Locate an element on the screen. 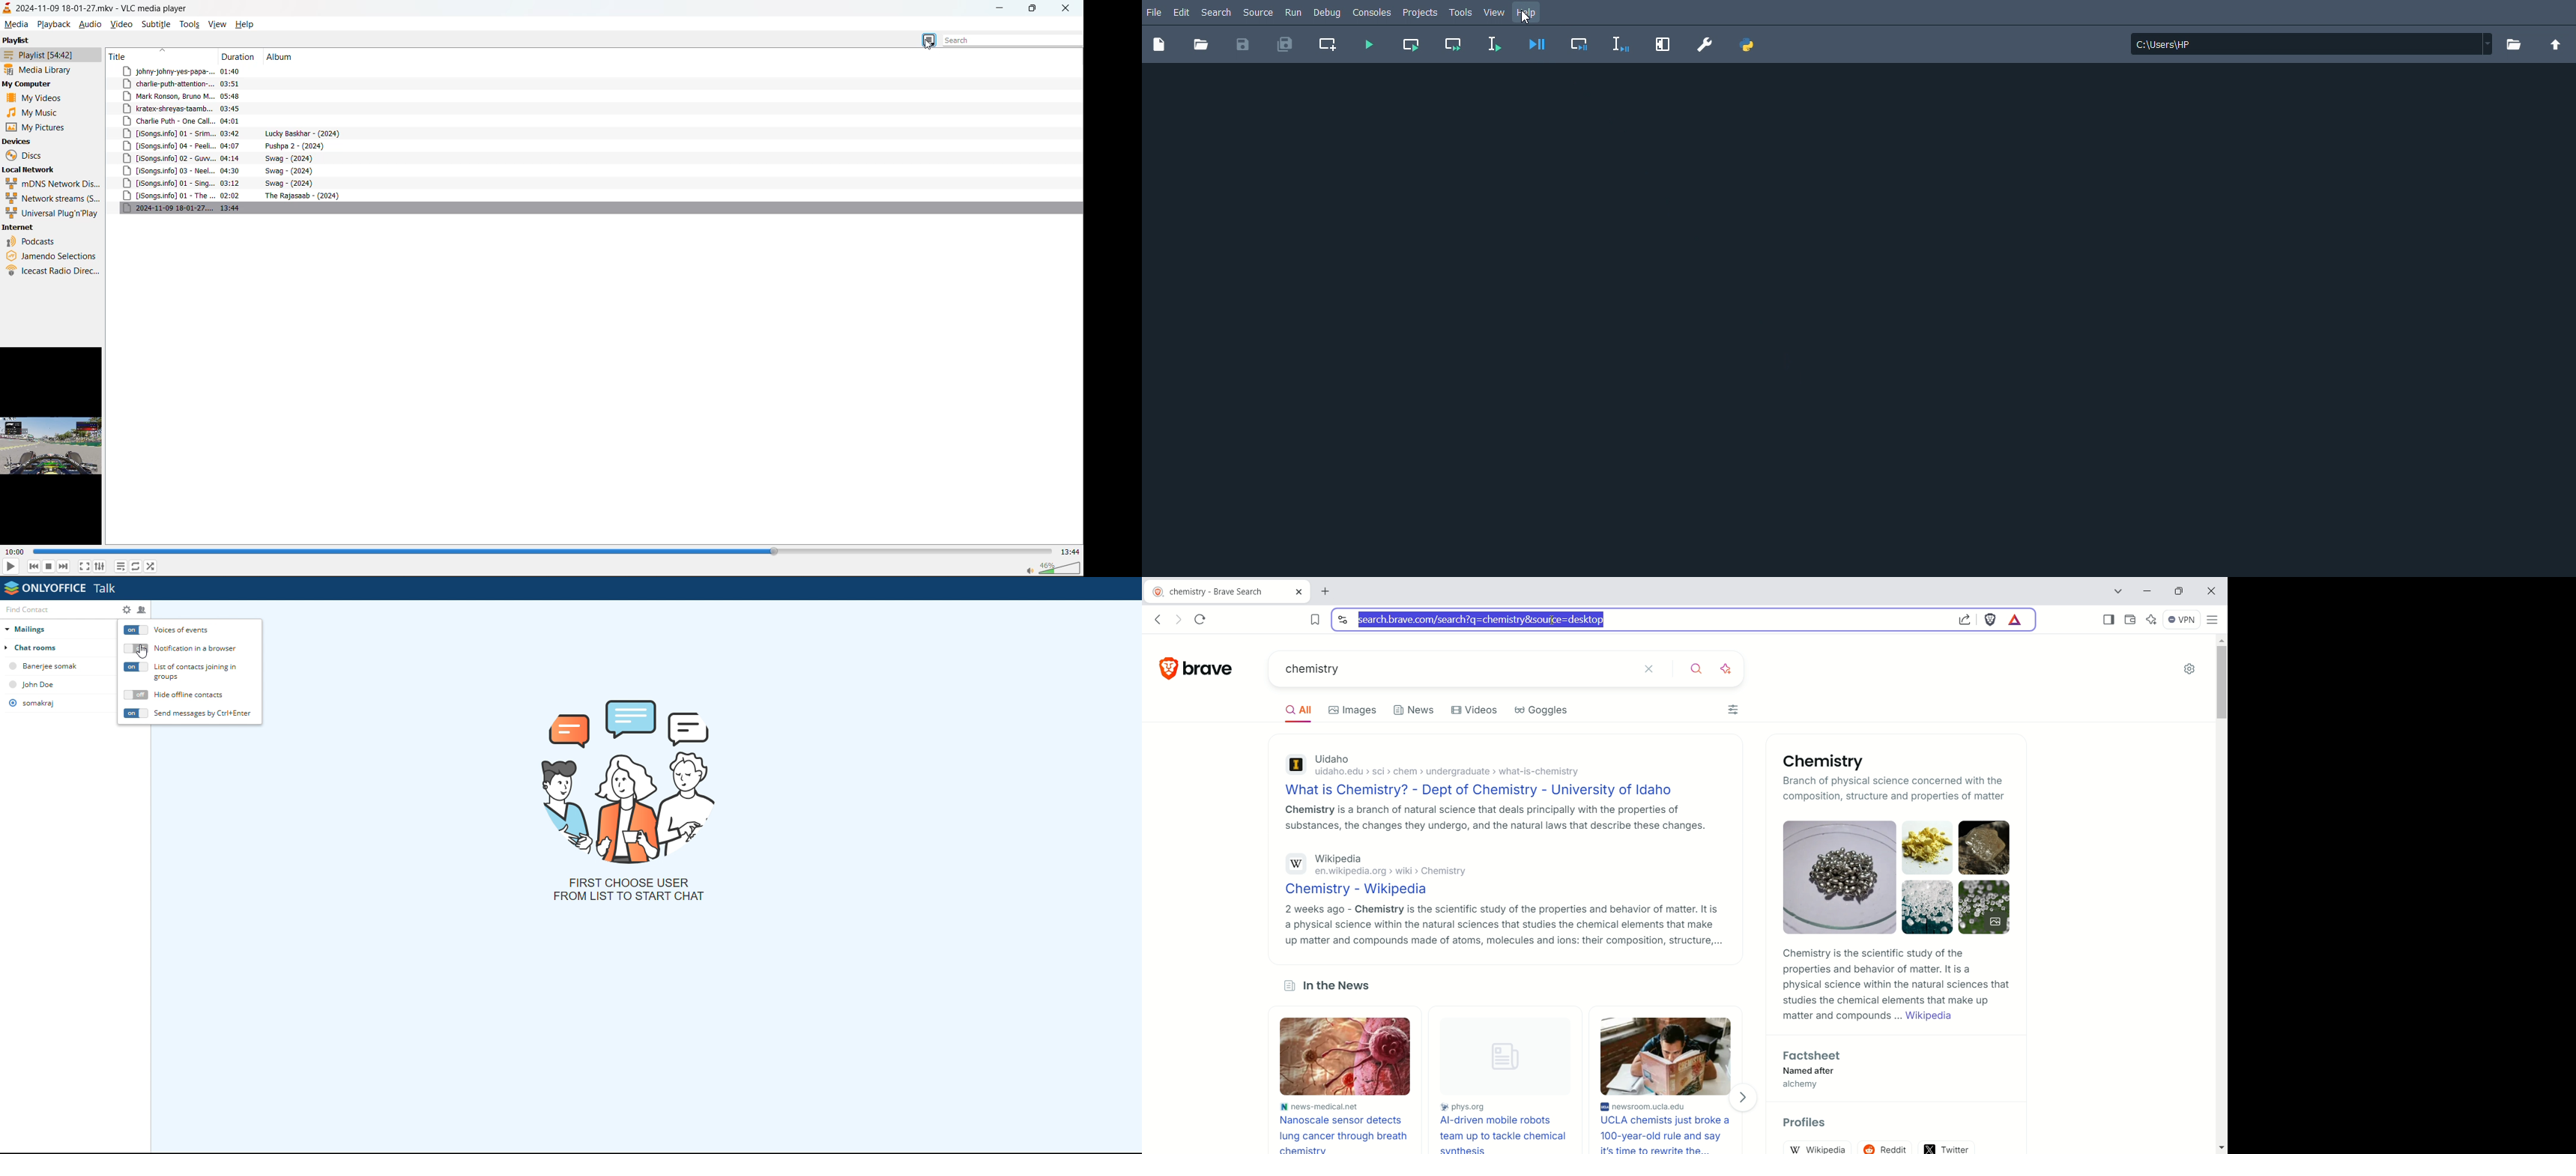 The image size is (2576, 1176). File is located at coordinates (1155, 11).